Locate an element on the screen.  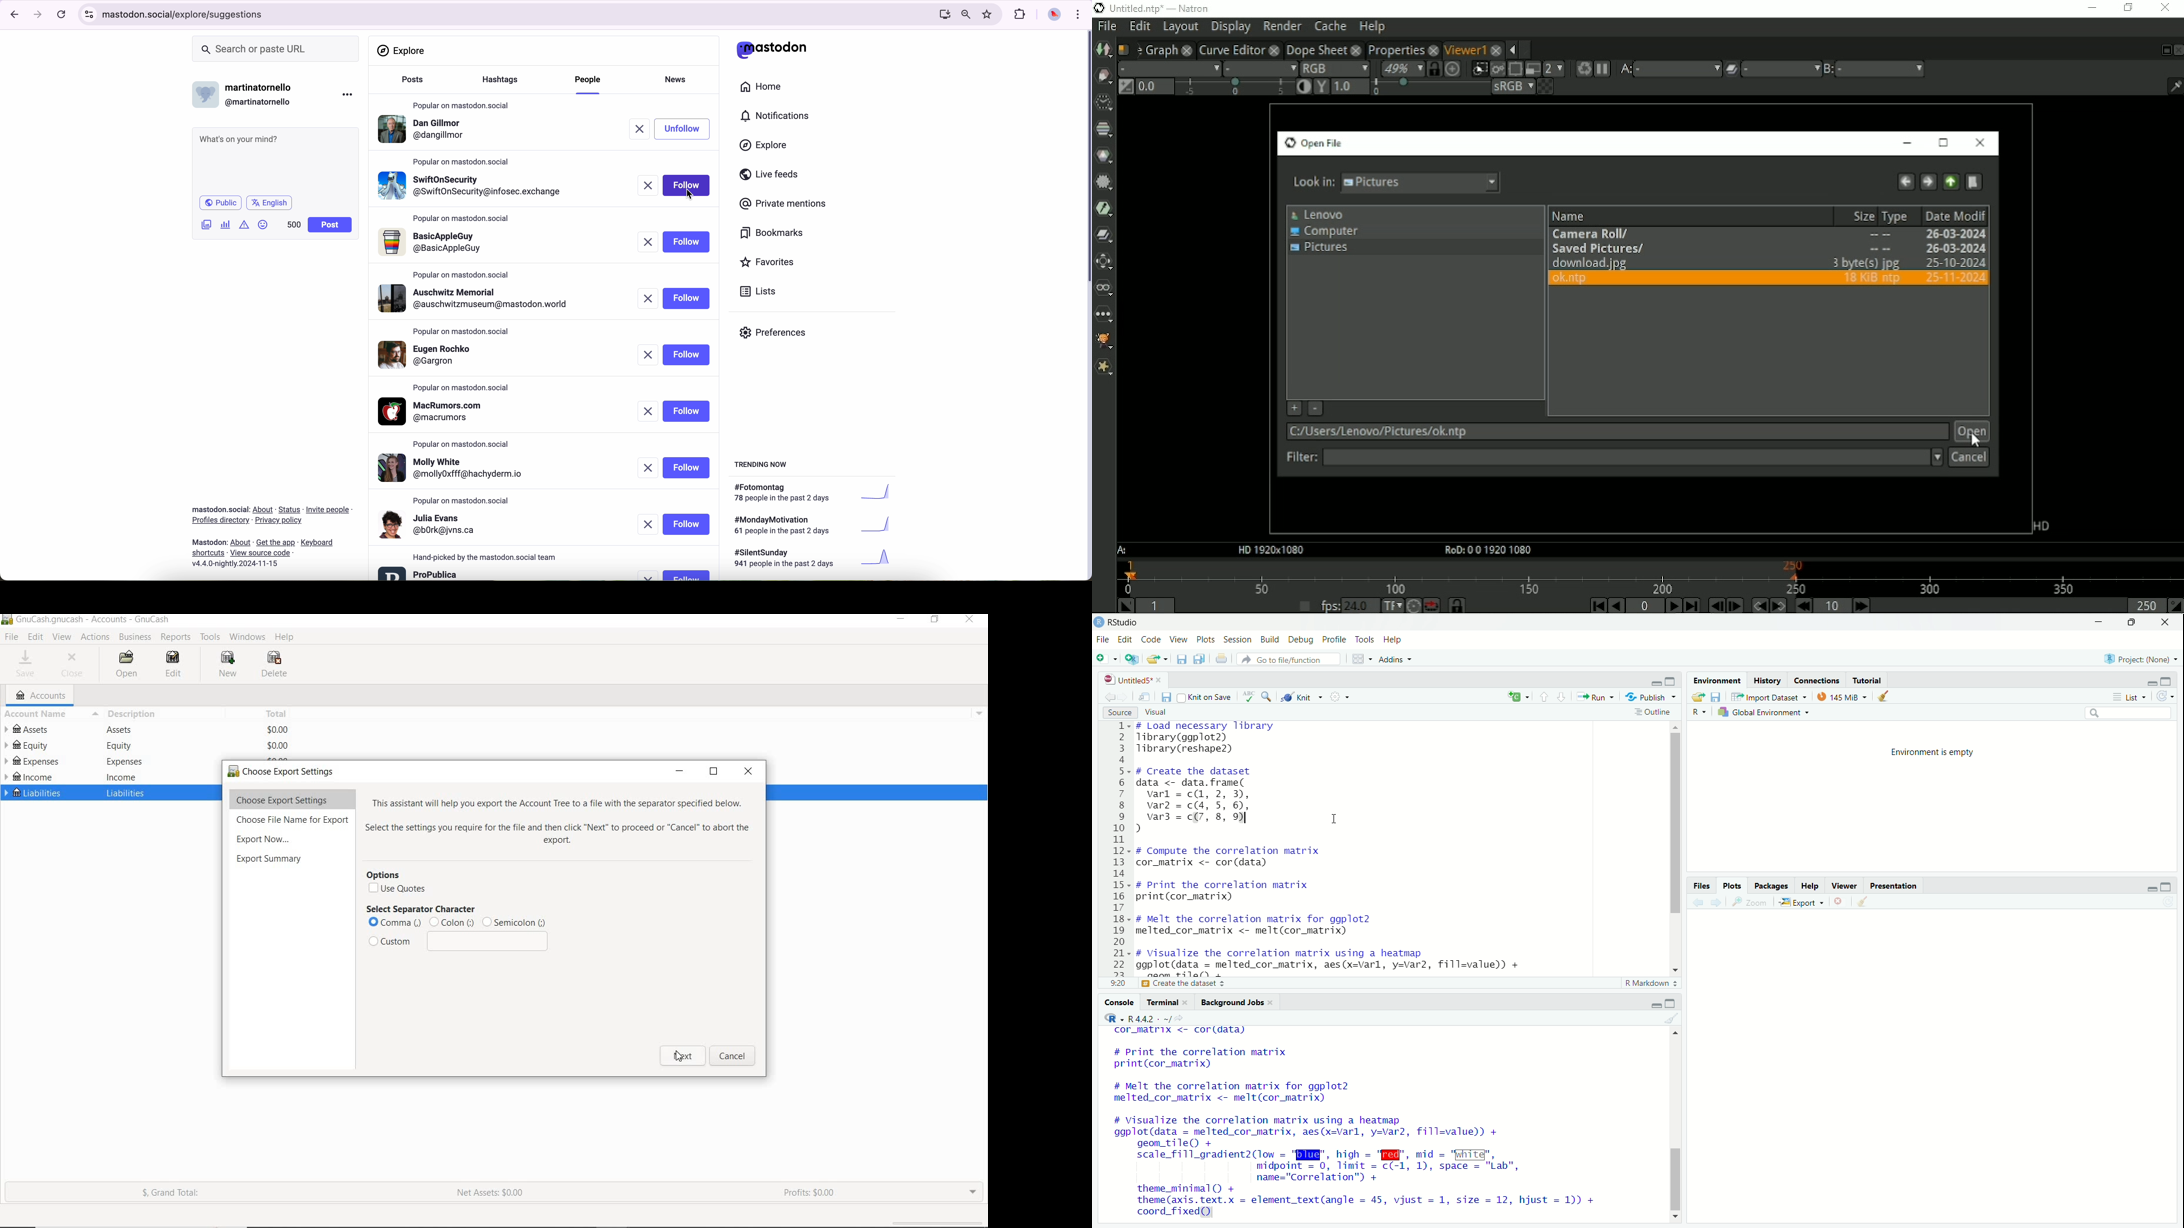
remove is located at coordinates (648, 411).